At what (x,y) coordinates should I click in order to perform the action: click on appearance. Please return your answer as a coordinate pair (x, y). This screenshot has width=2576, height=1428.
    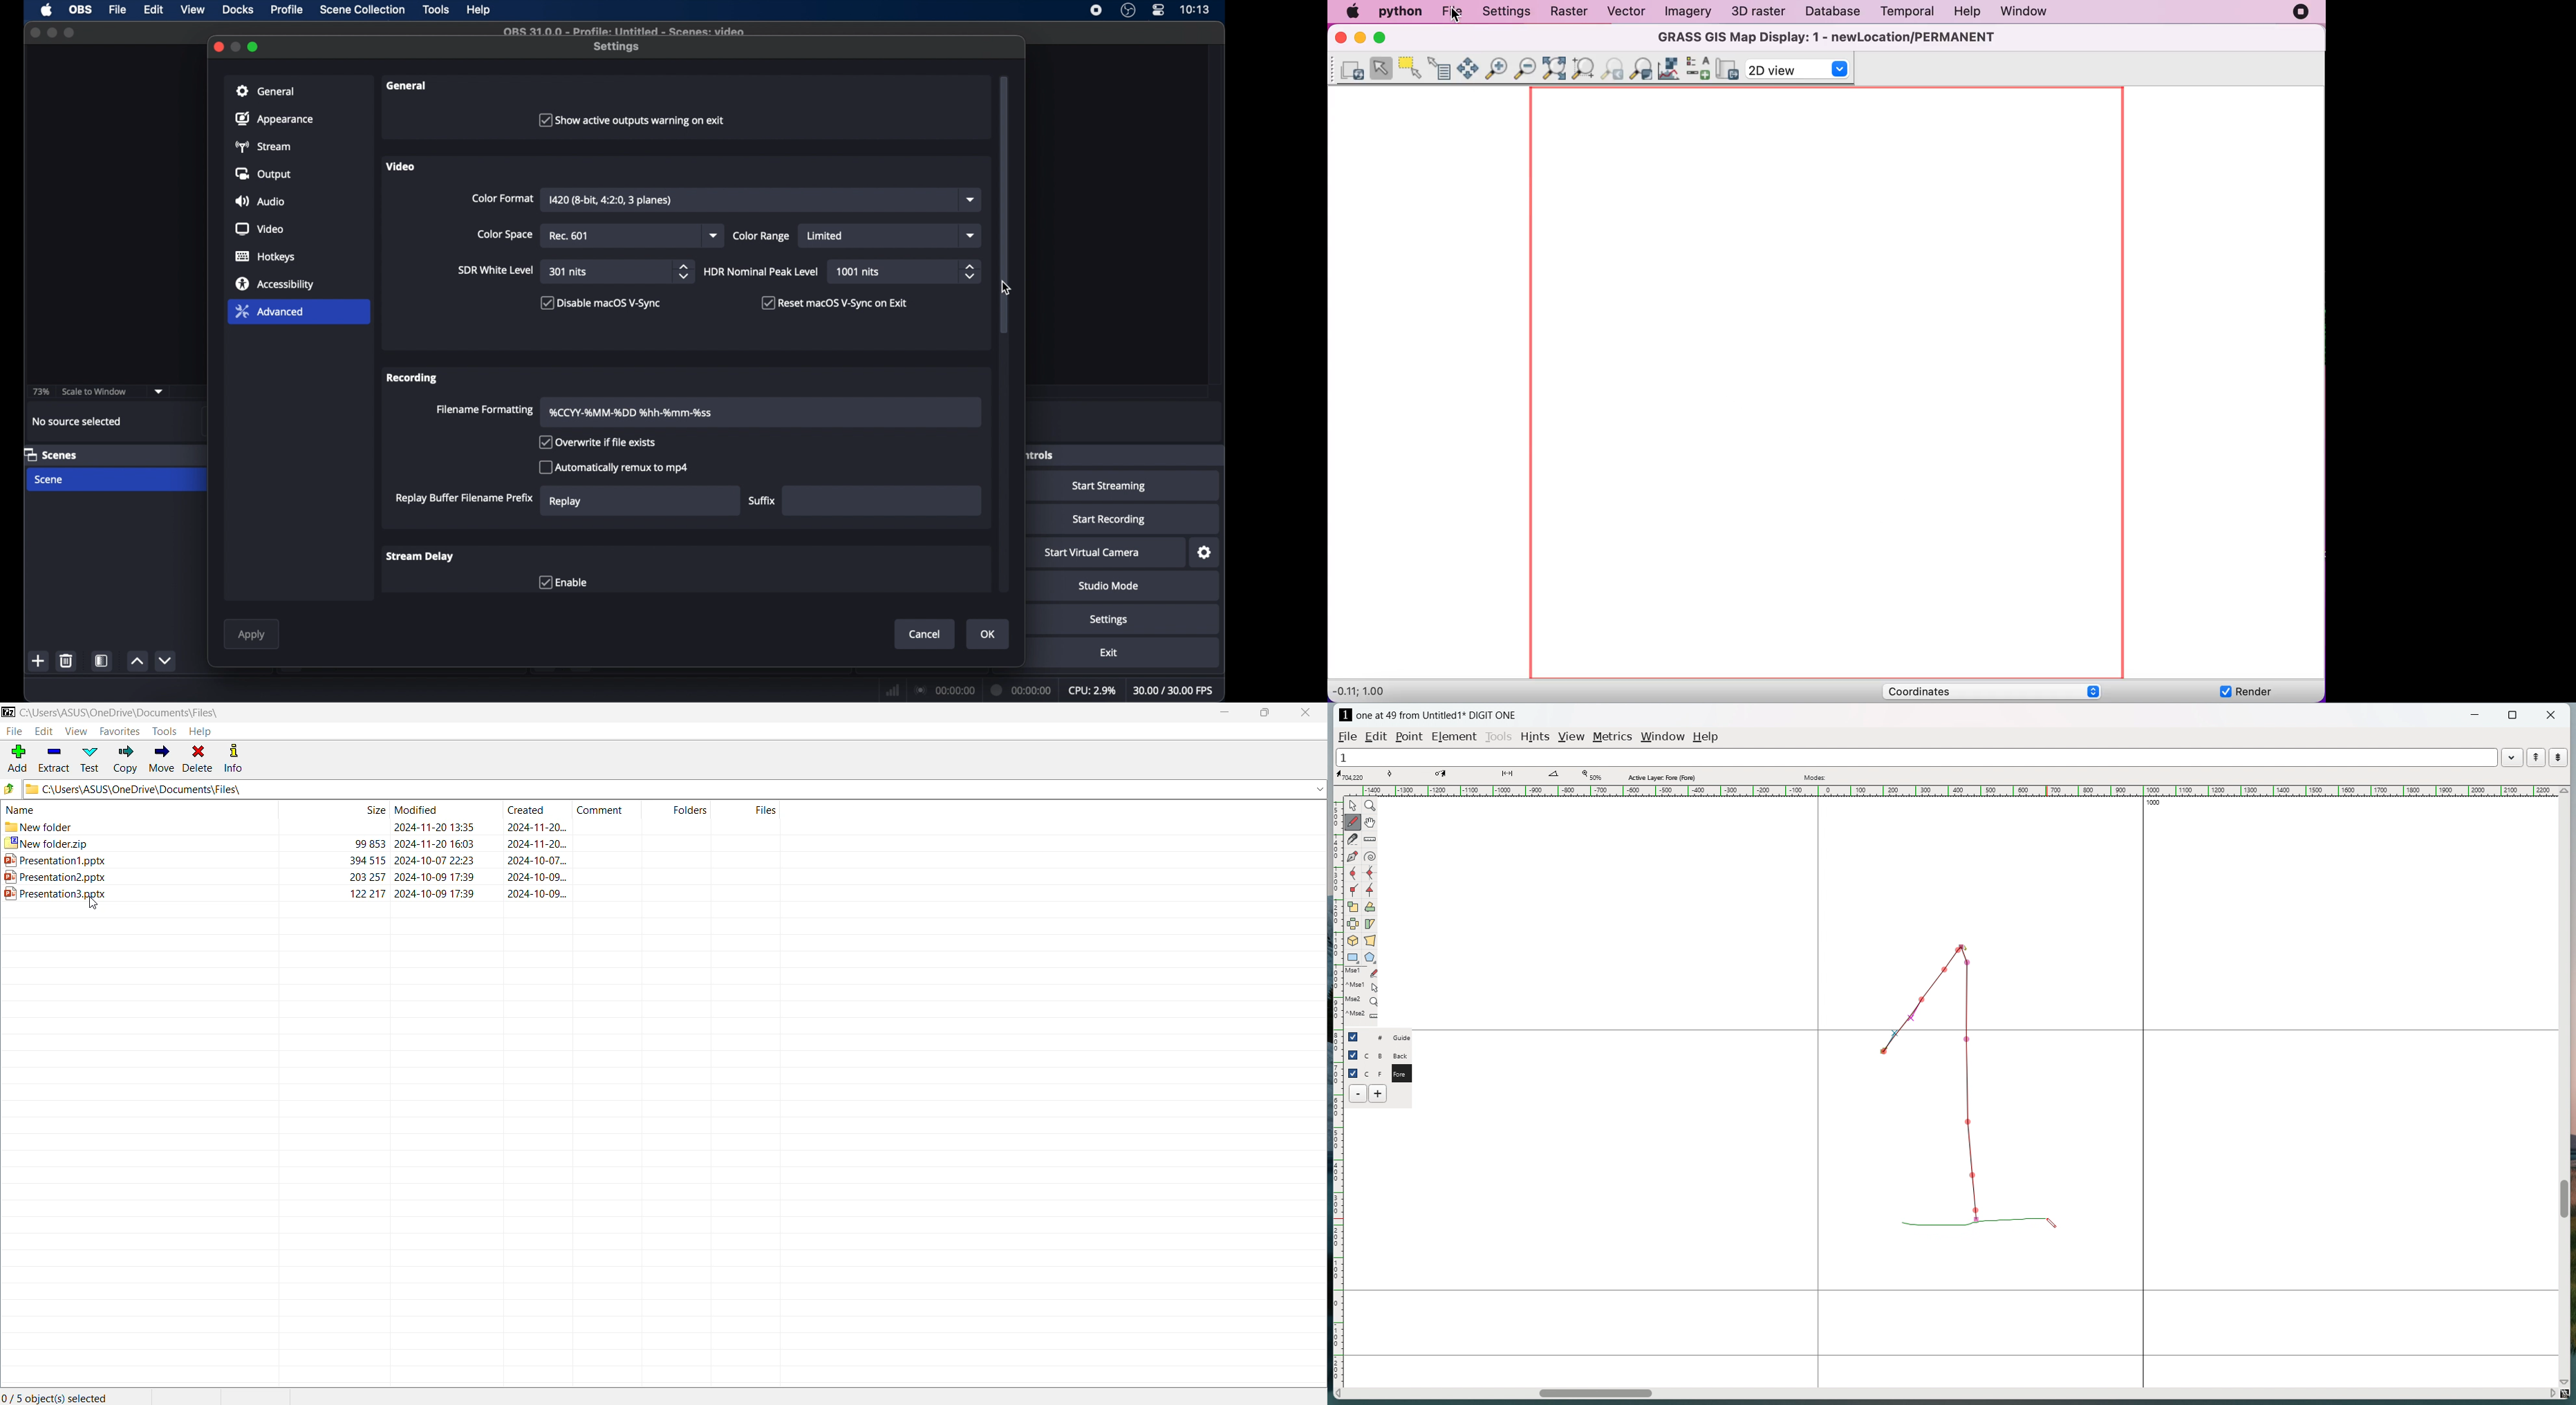
    Looking at the image, I should click on (274, 118).